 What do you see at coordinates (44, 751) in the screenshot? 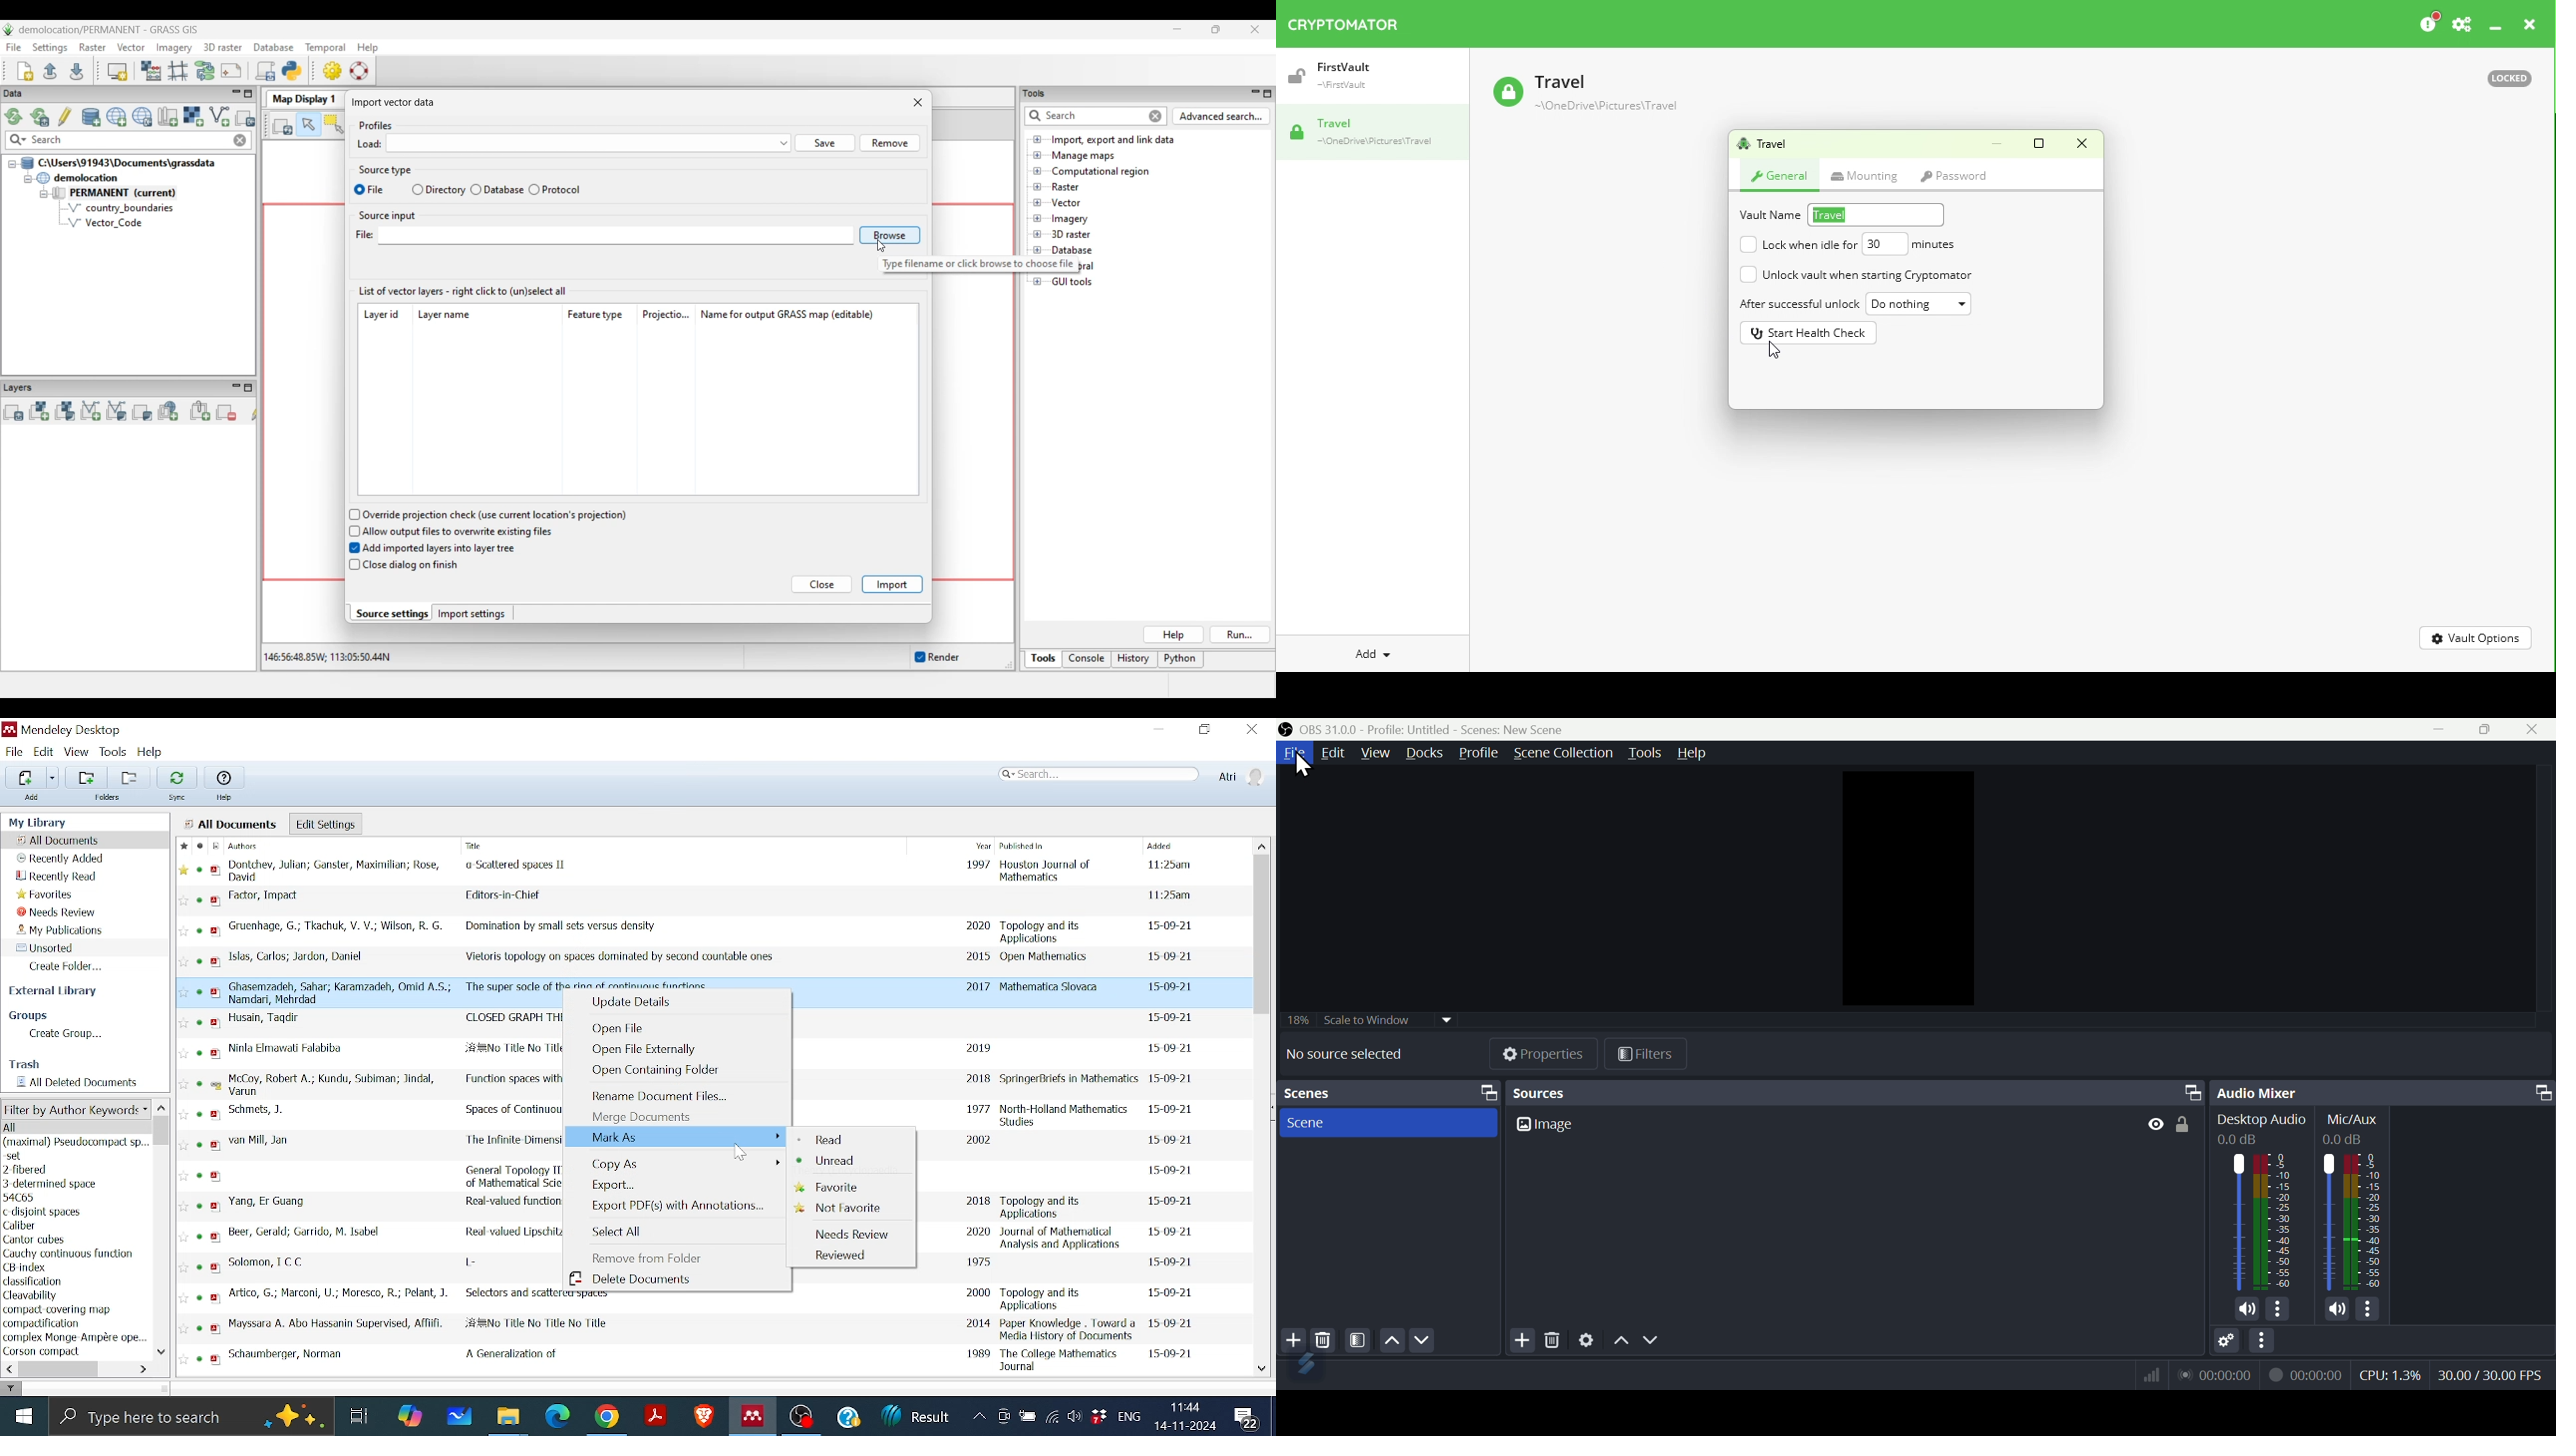
I see `Edit` at bounding box center [44, 751].